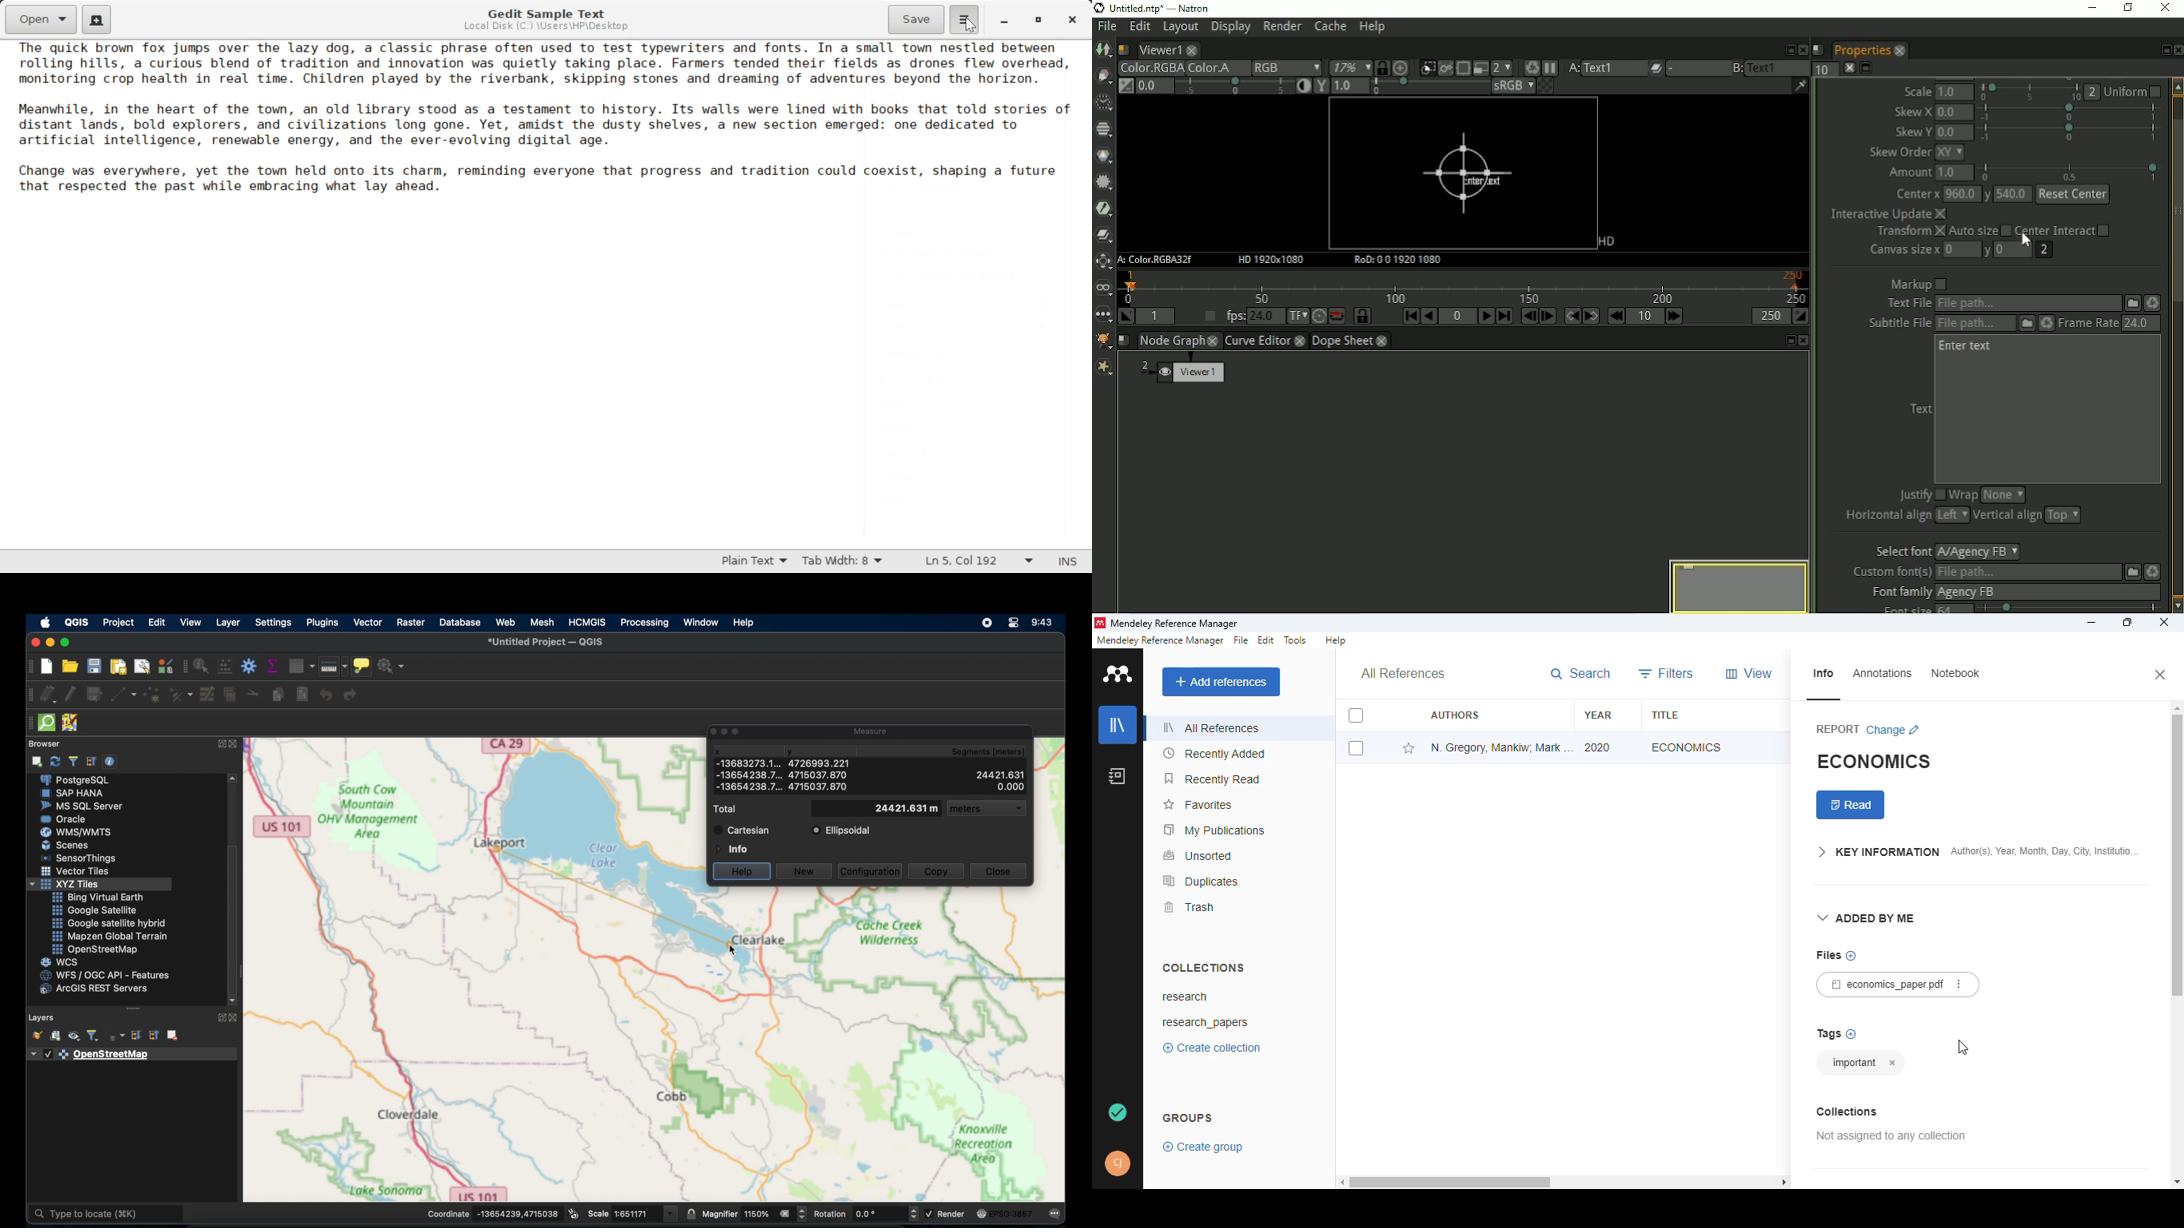 This screenshot has width=2184, height=1232. I want to click on maximize, so click(67, 642).